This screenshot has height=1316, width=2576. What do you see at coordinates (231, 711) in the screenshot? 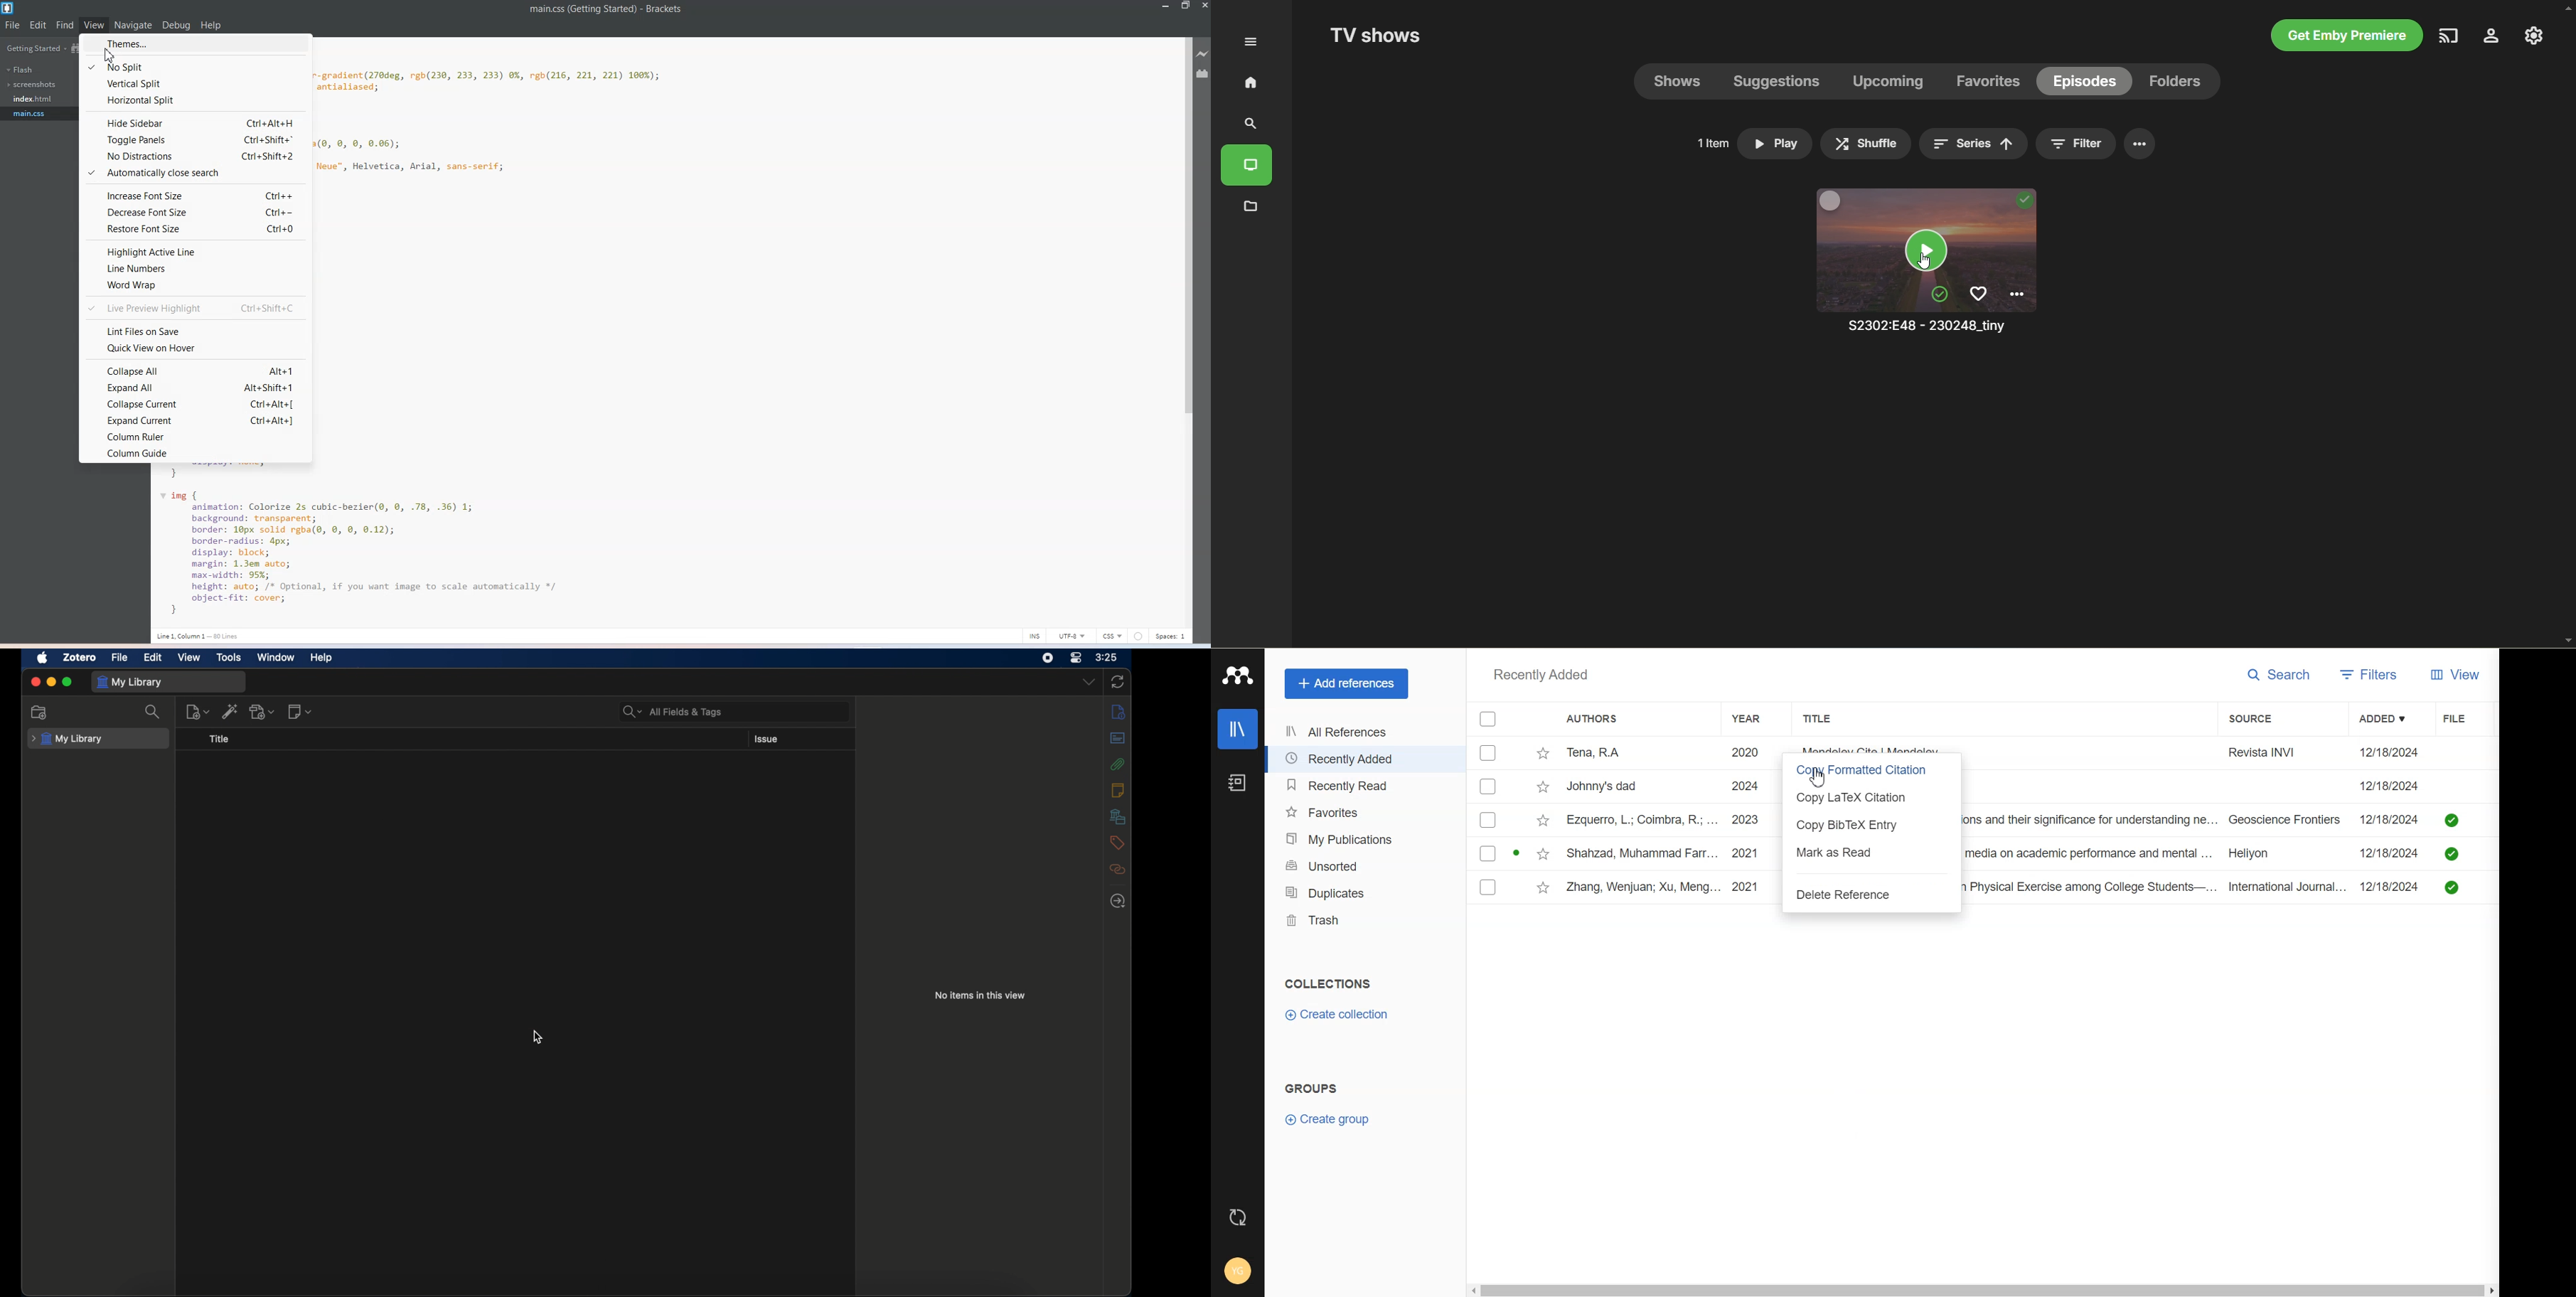
I see `add item by identifier` at bounding box center [231, 711].